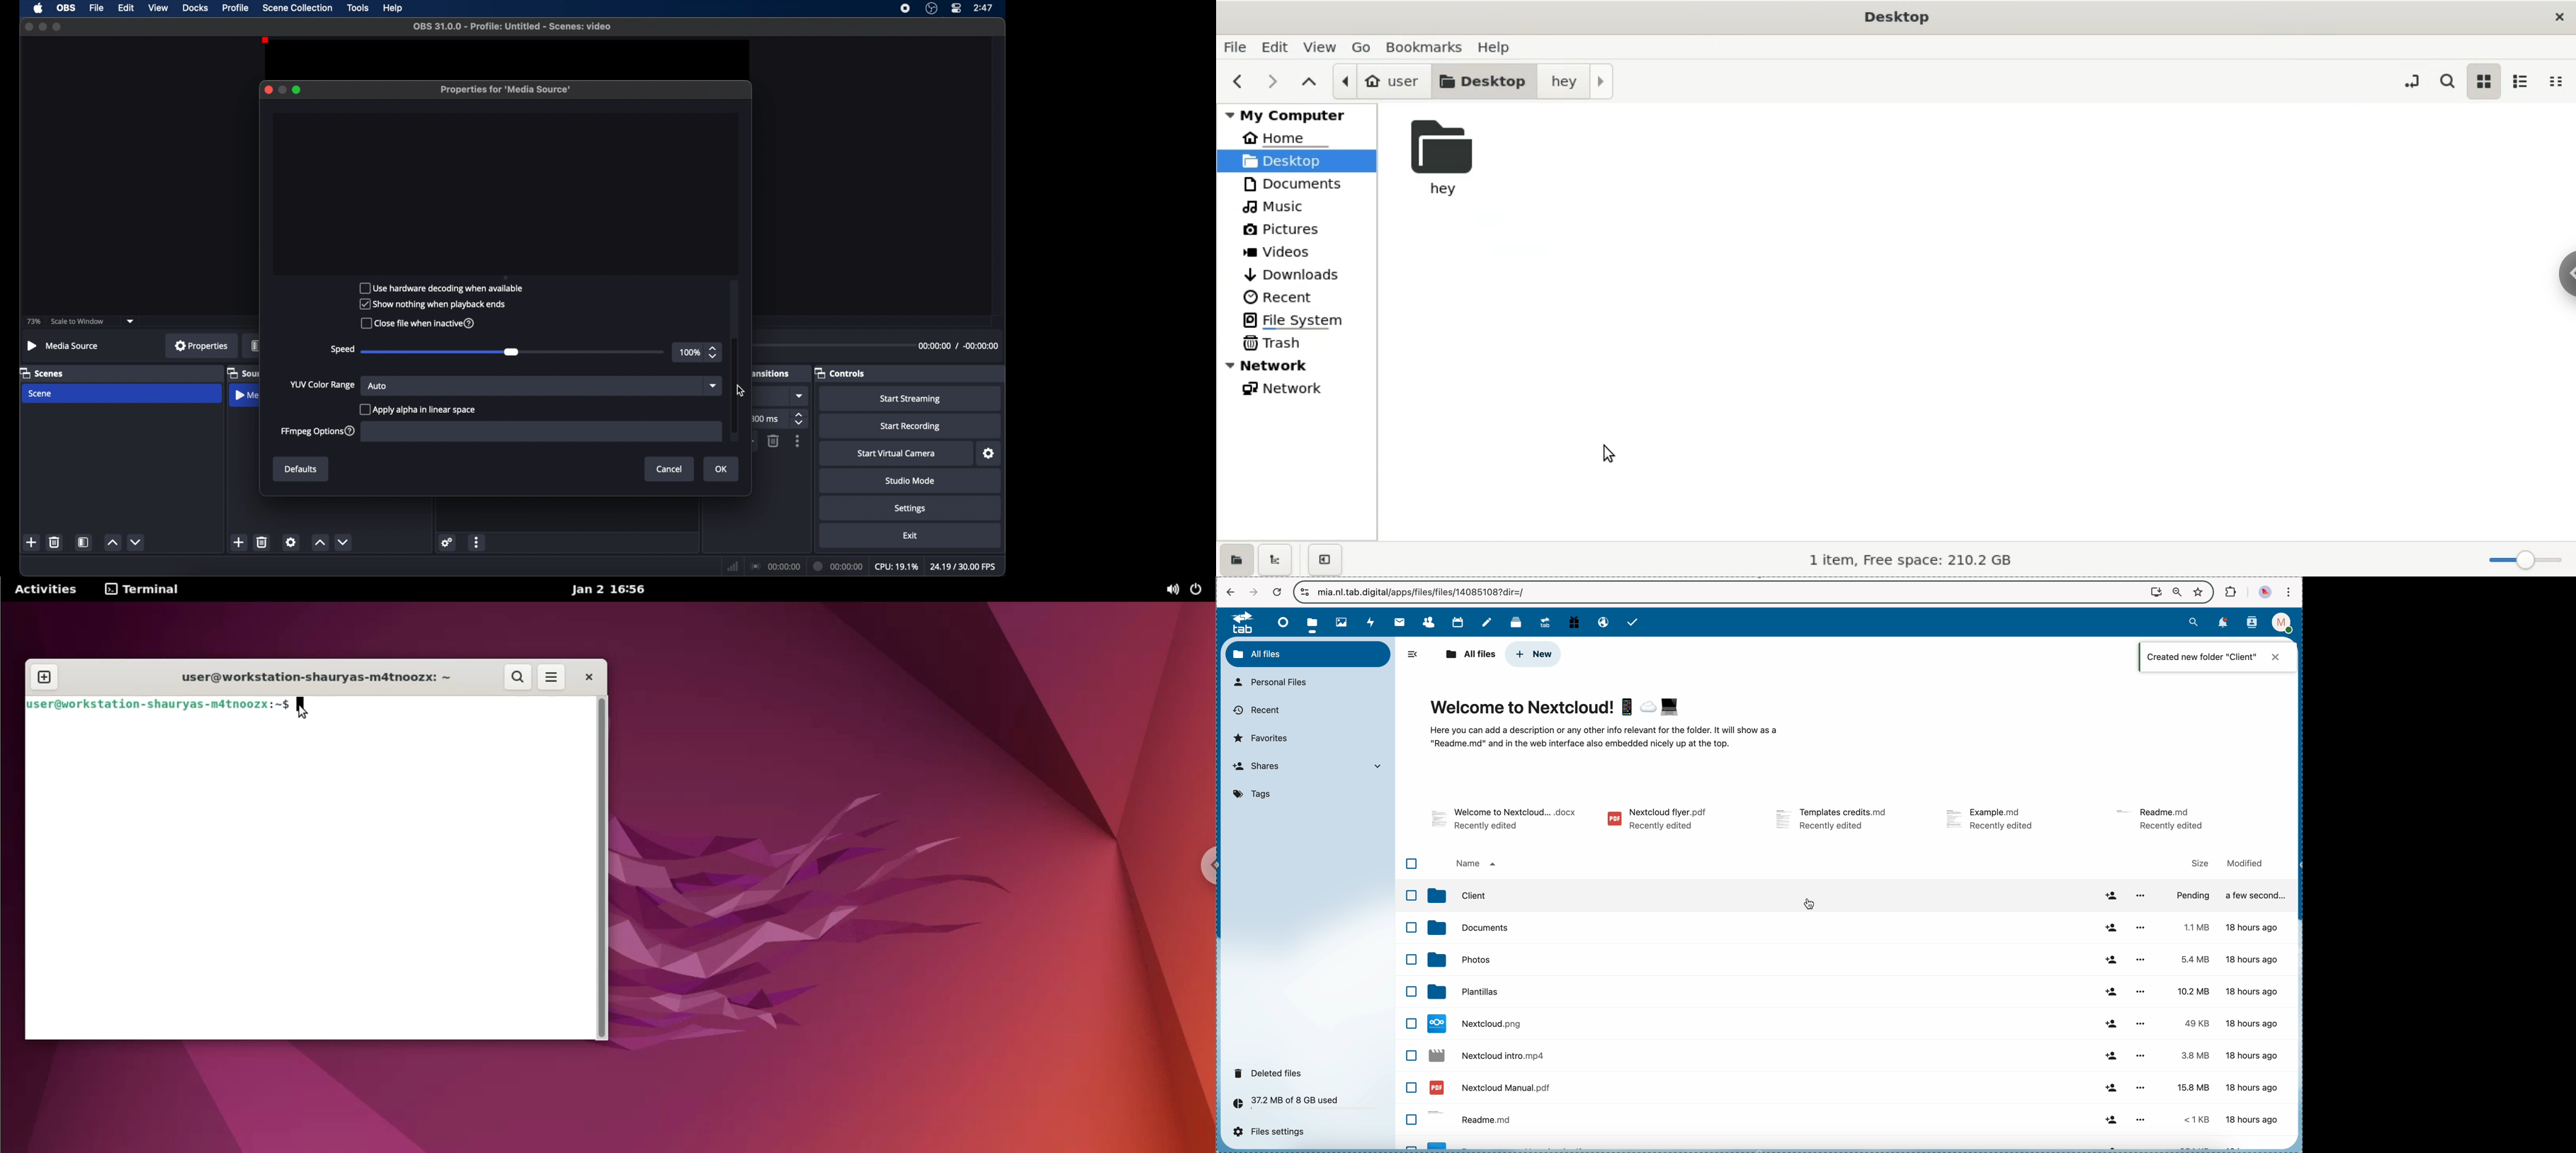  Describe the element at coordinates (1757, 1089) in the screenshot. I see `readme file` at that location.